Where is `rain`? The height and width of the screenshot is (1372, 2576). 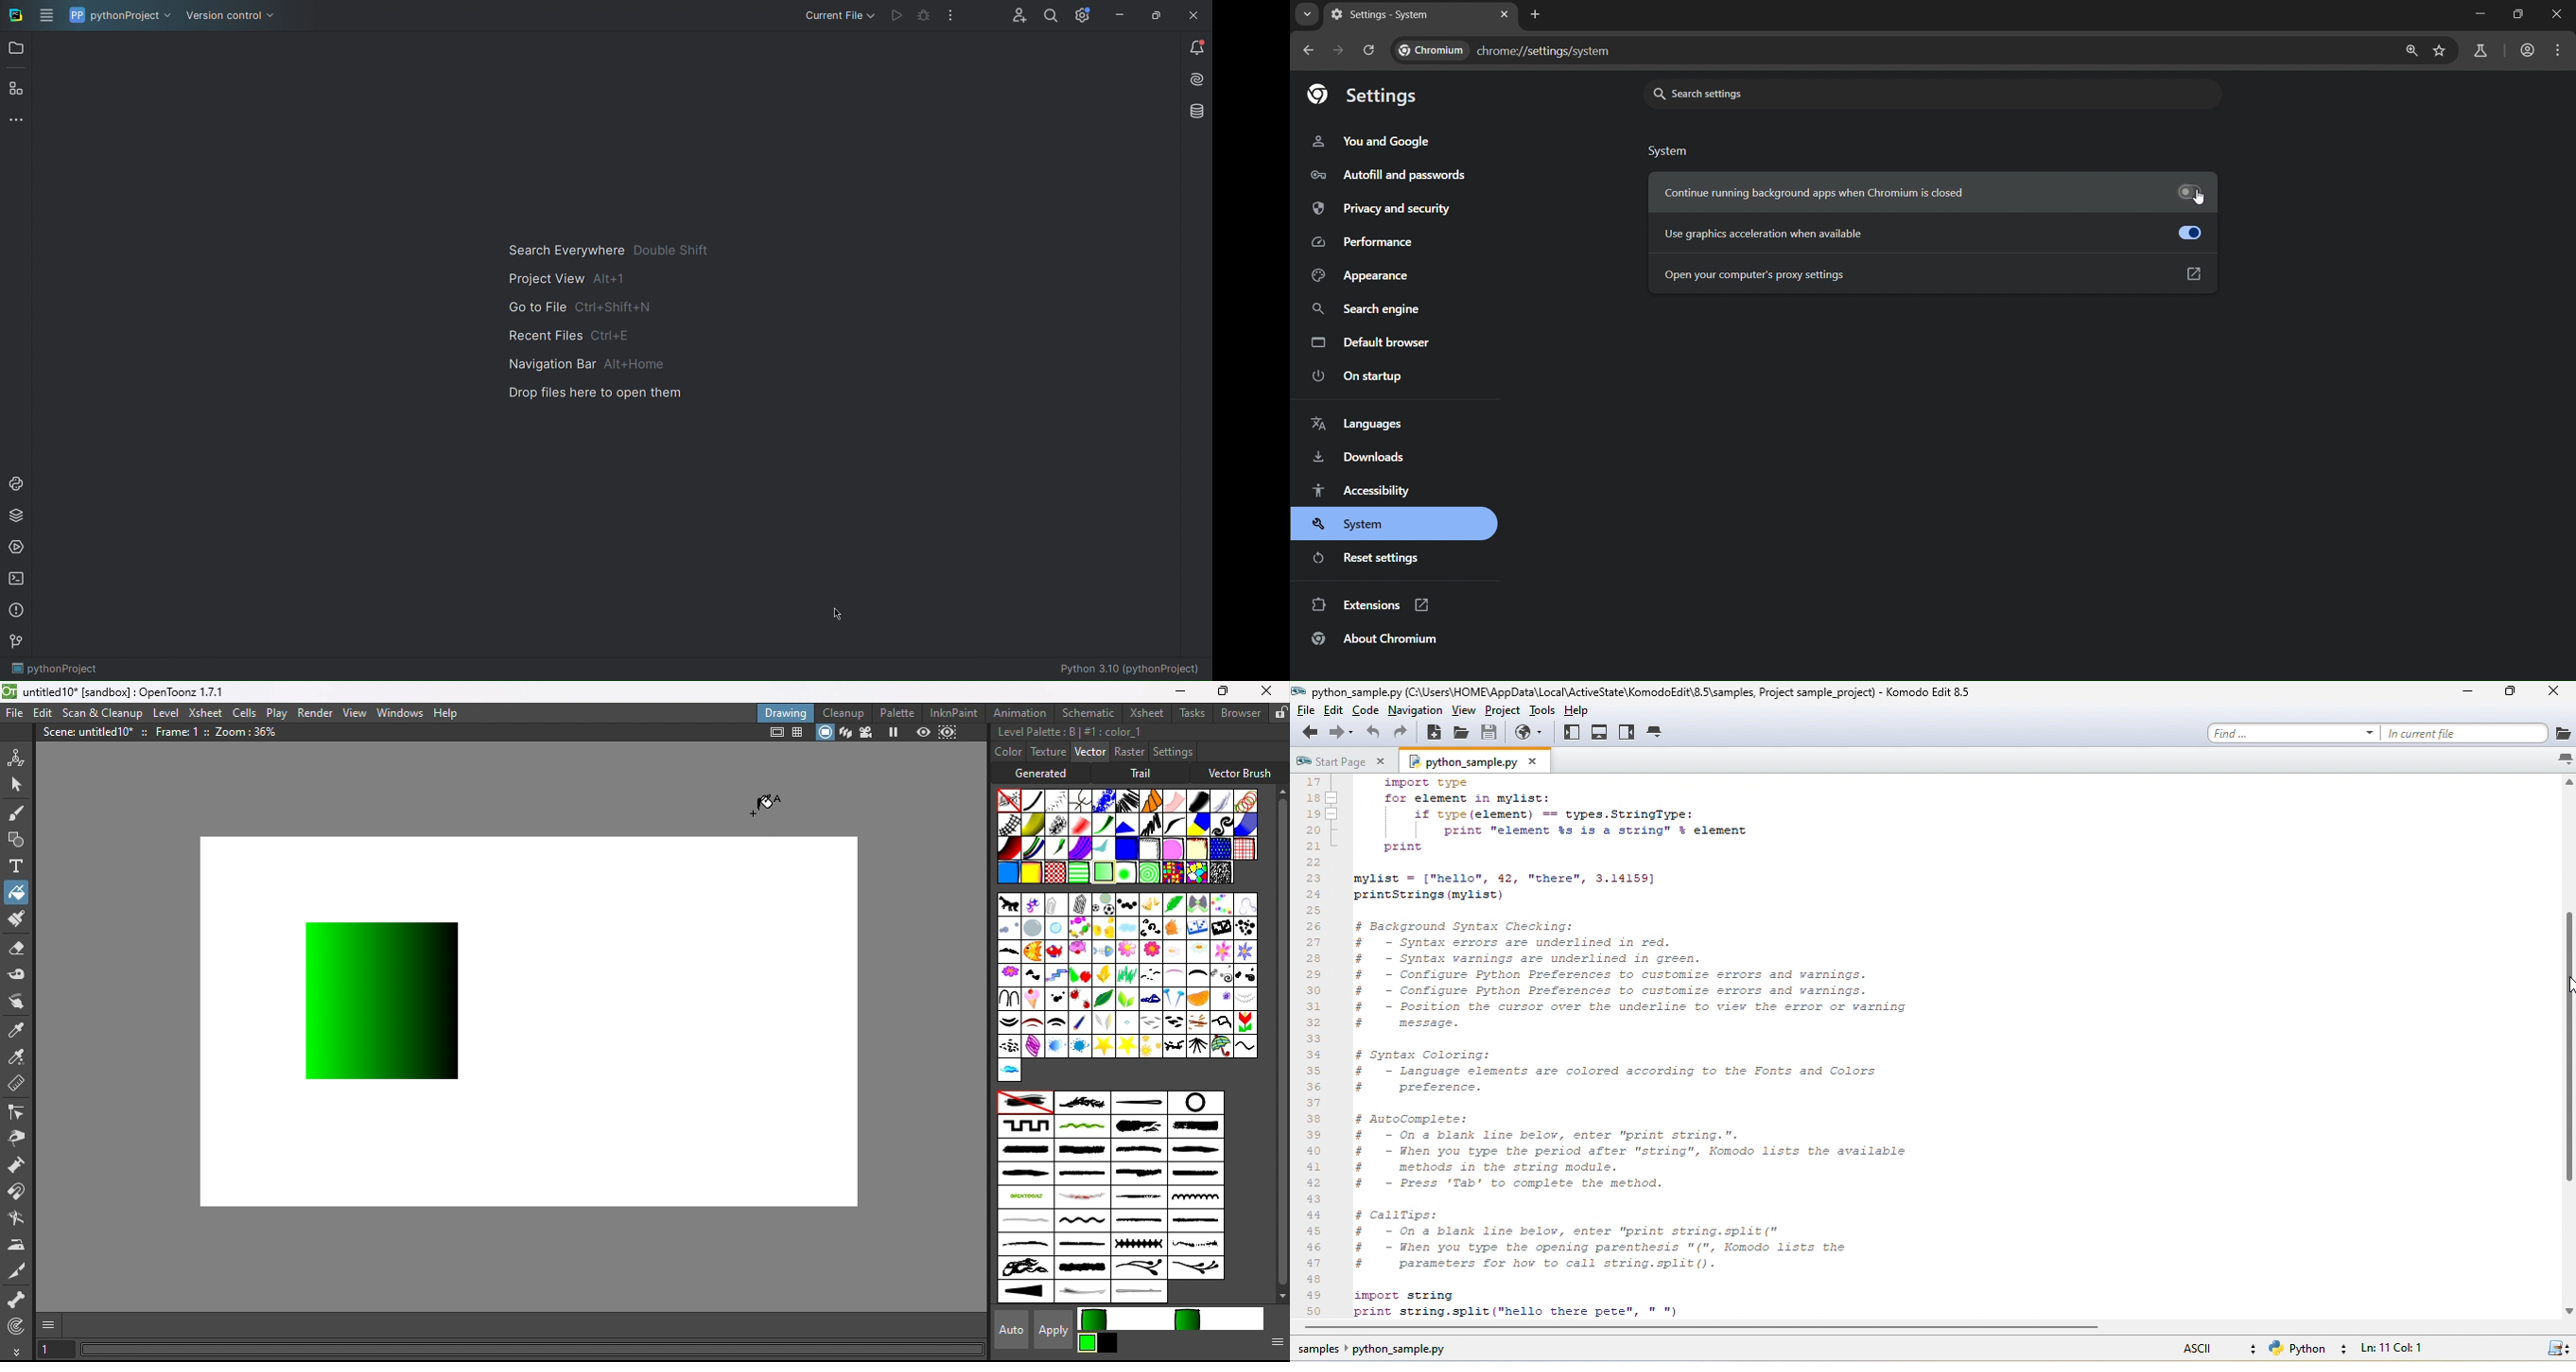
rain is located at coordinates (1127, 1022).